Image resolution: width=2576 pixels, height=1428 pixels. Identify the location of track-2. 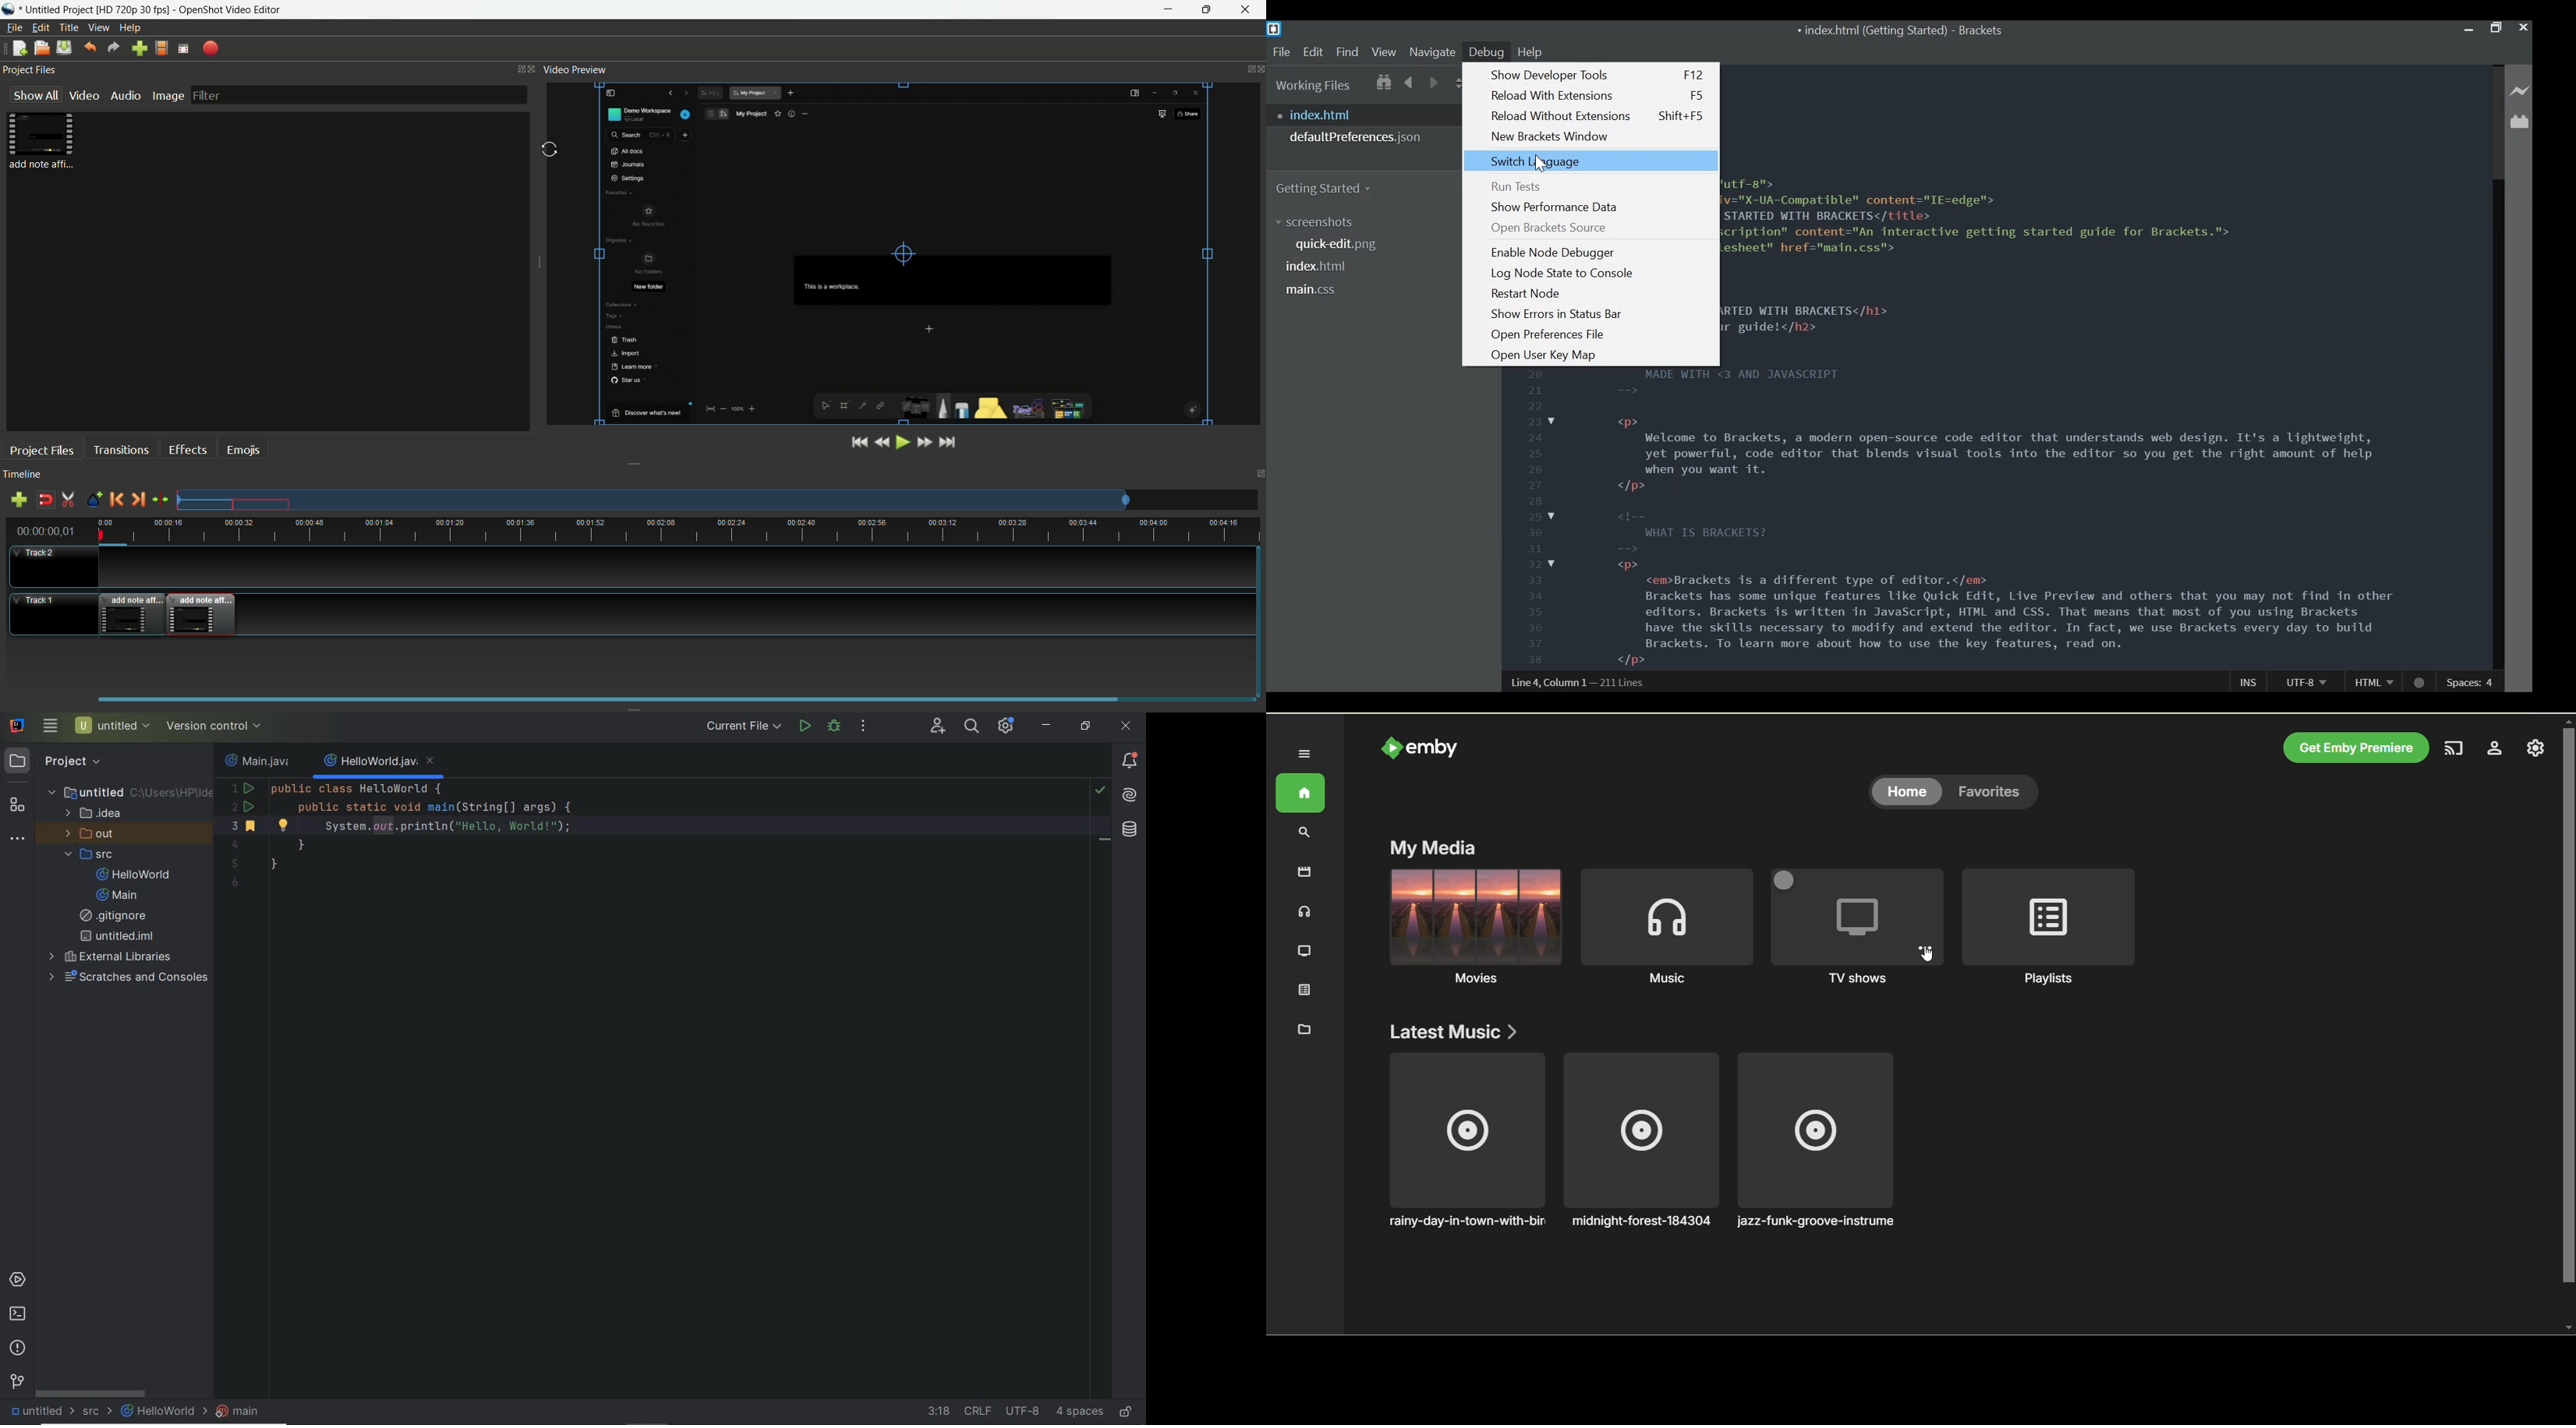
(50, 565).